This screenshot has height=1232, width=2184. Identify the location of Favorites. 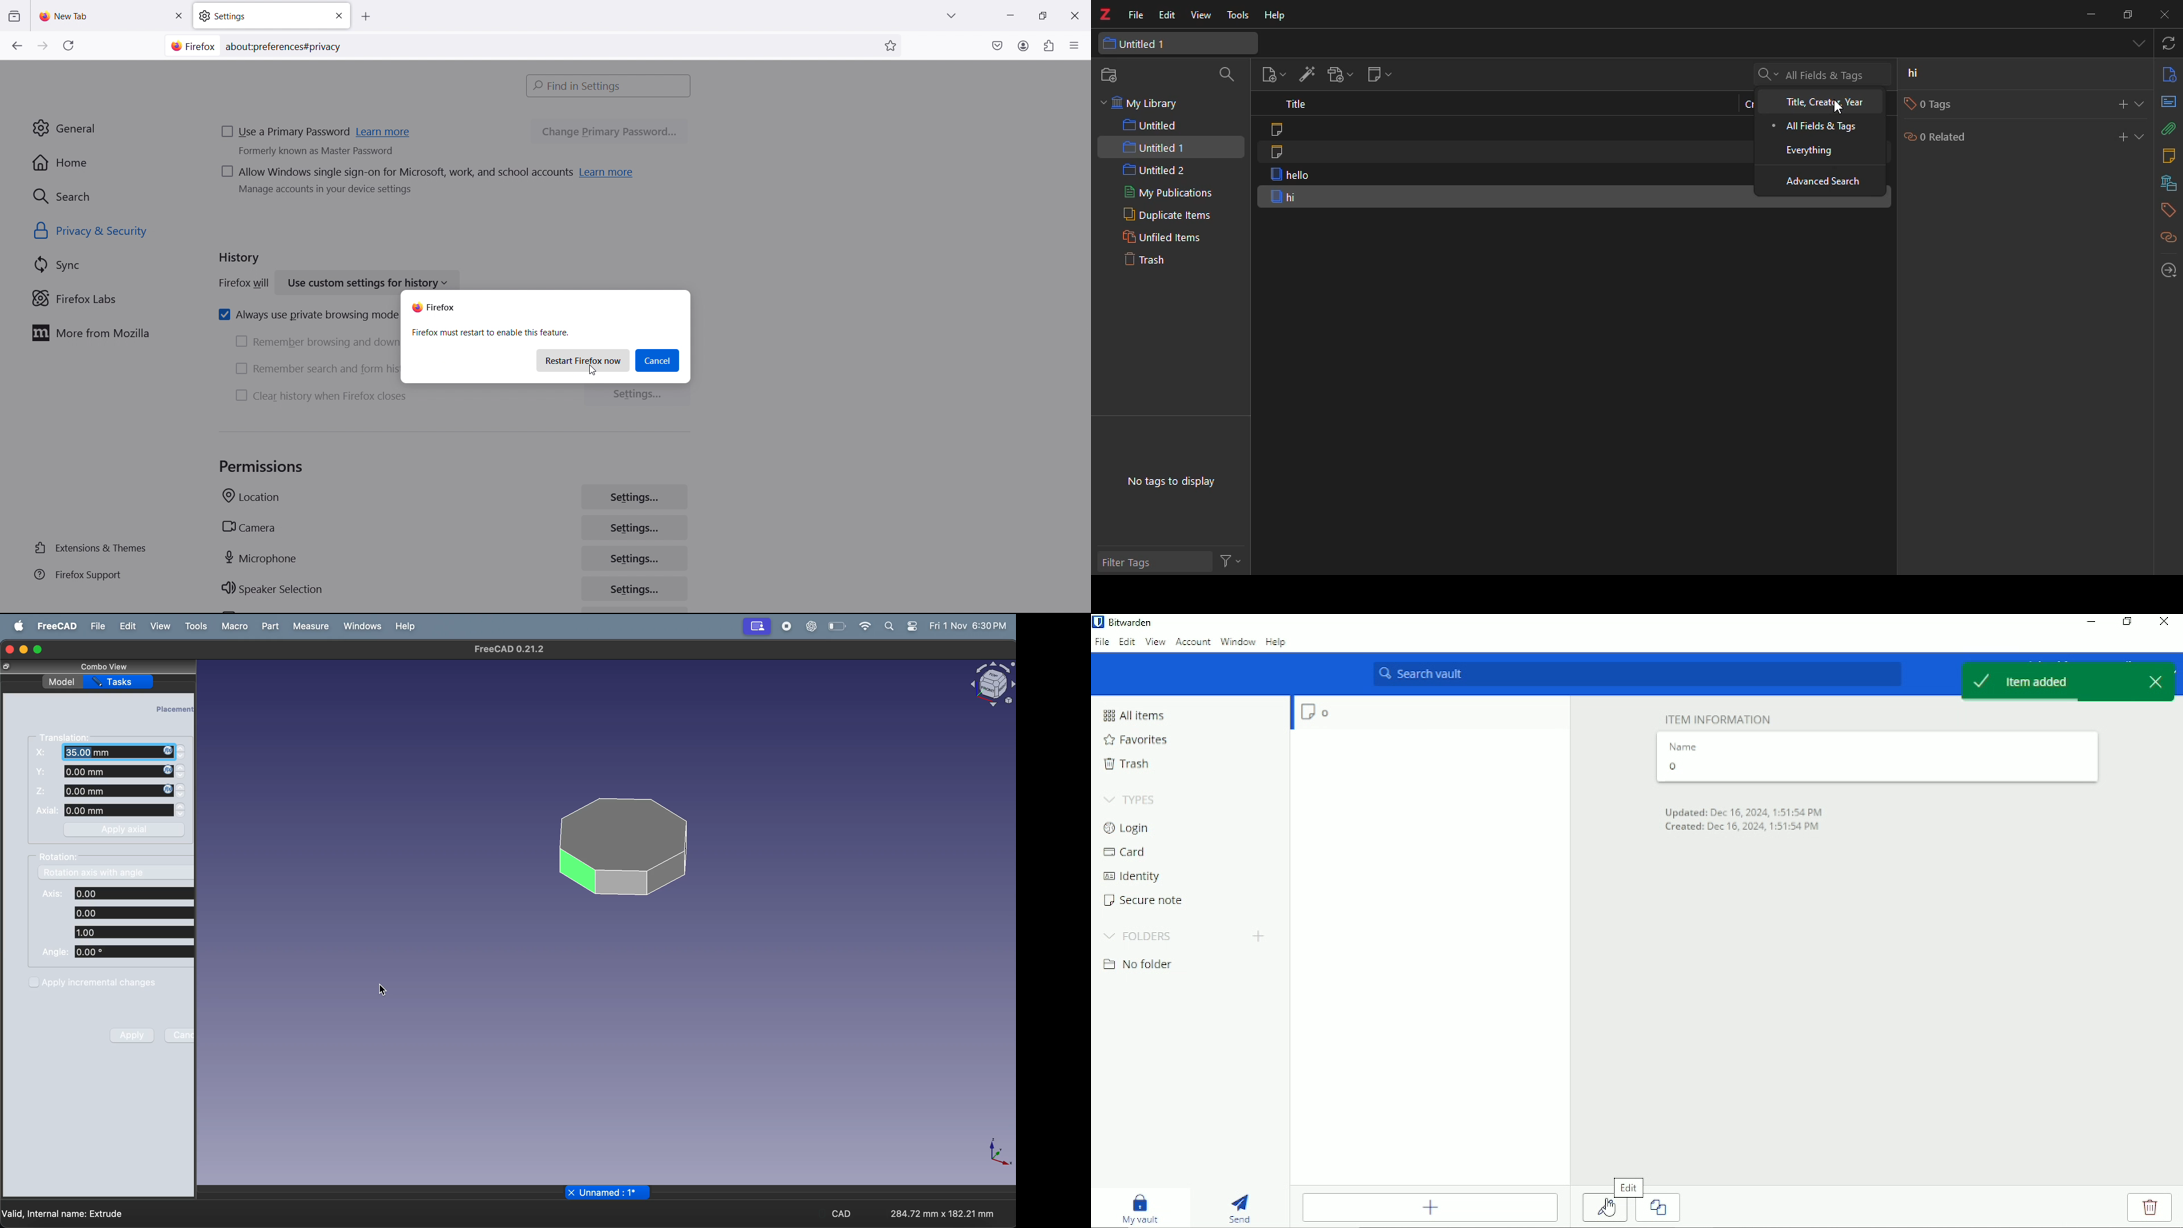
(1135, 740).